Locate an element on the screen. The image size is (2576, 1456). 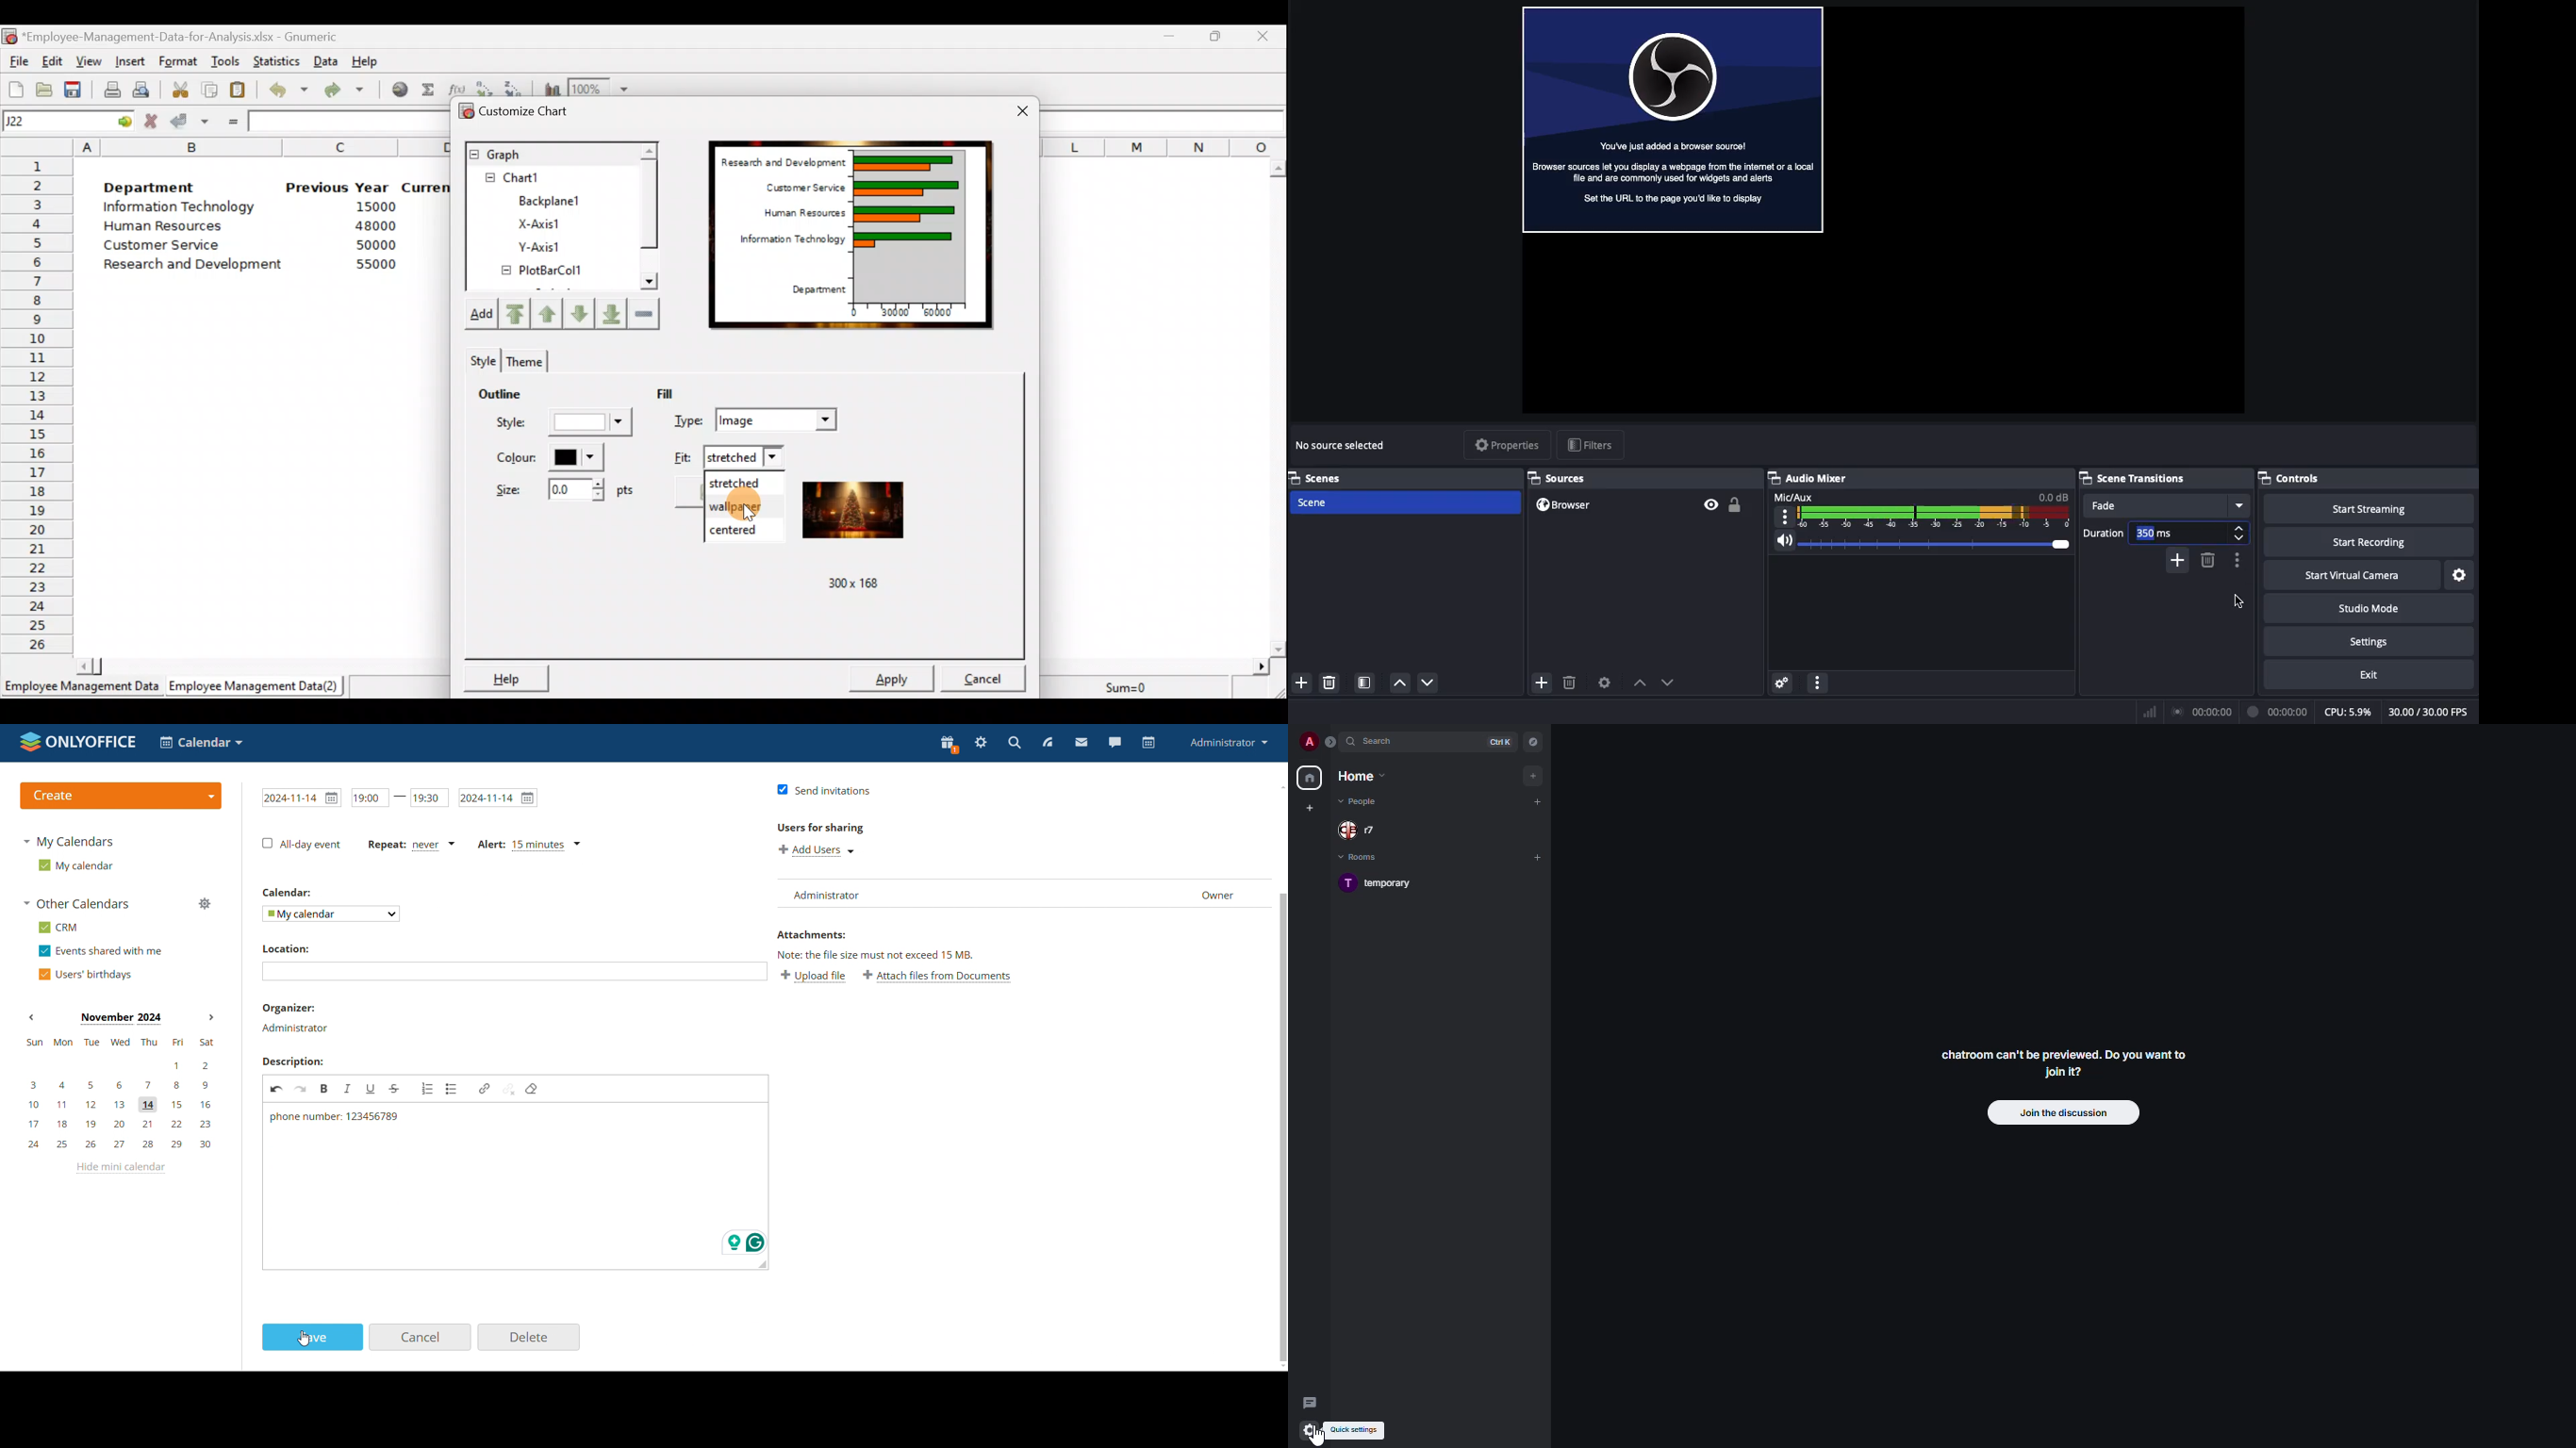
text is located at coordinates (529, 845).